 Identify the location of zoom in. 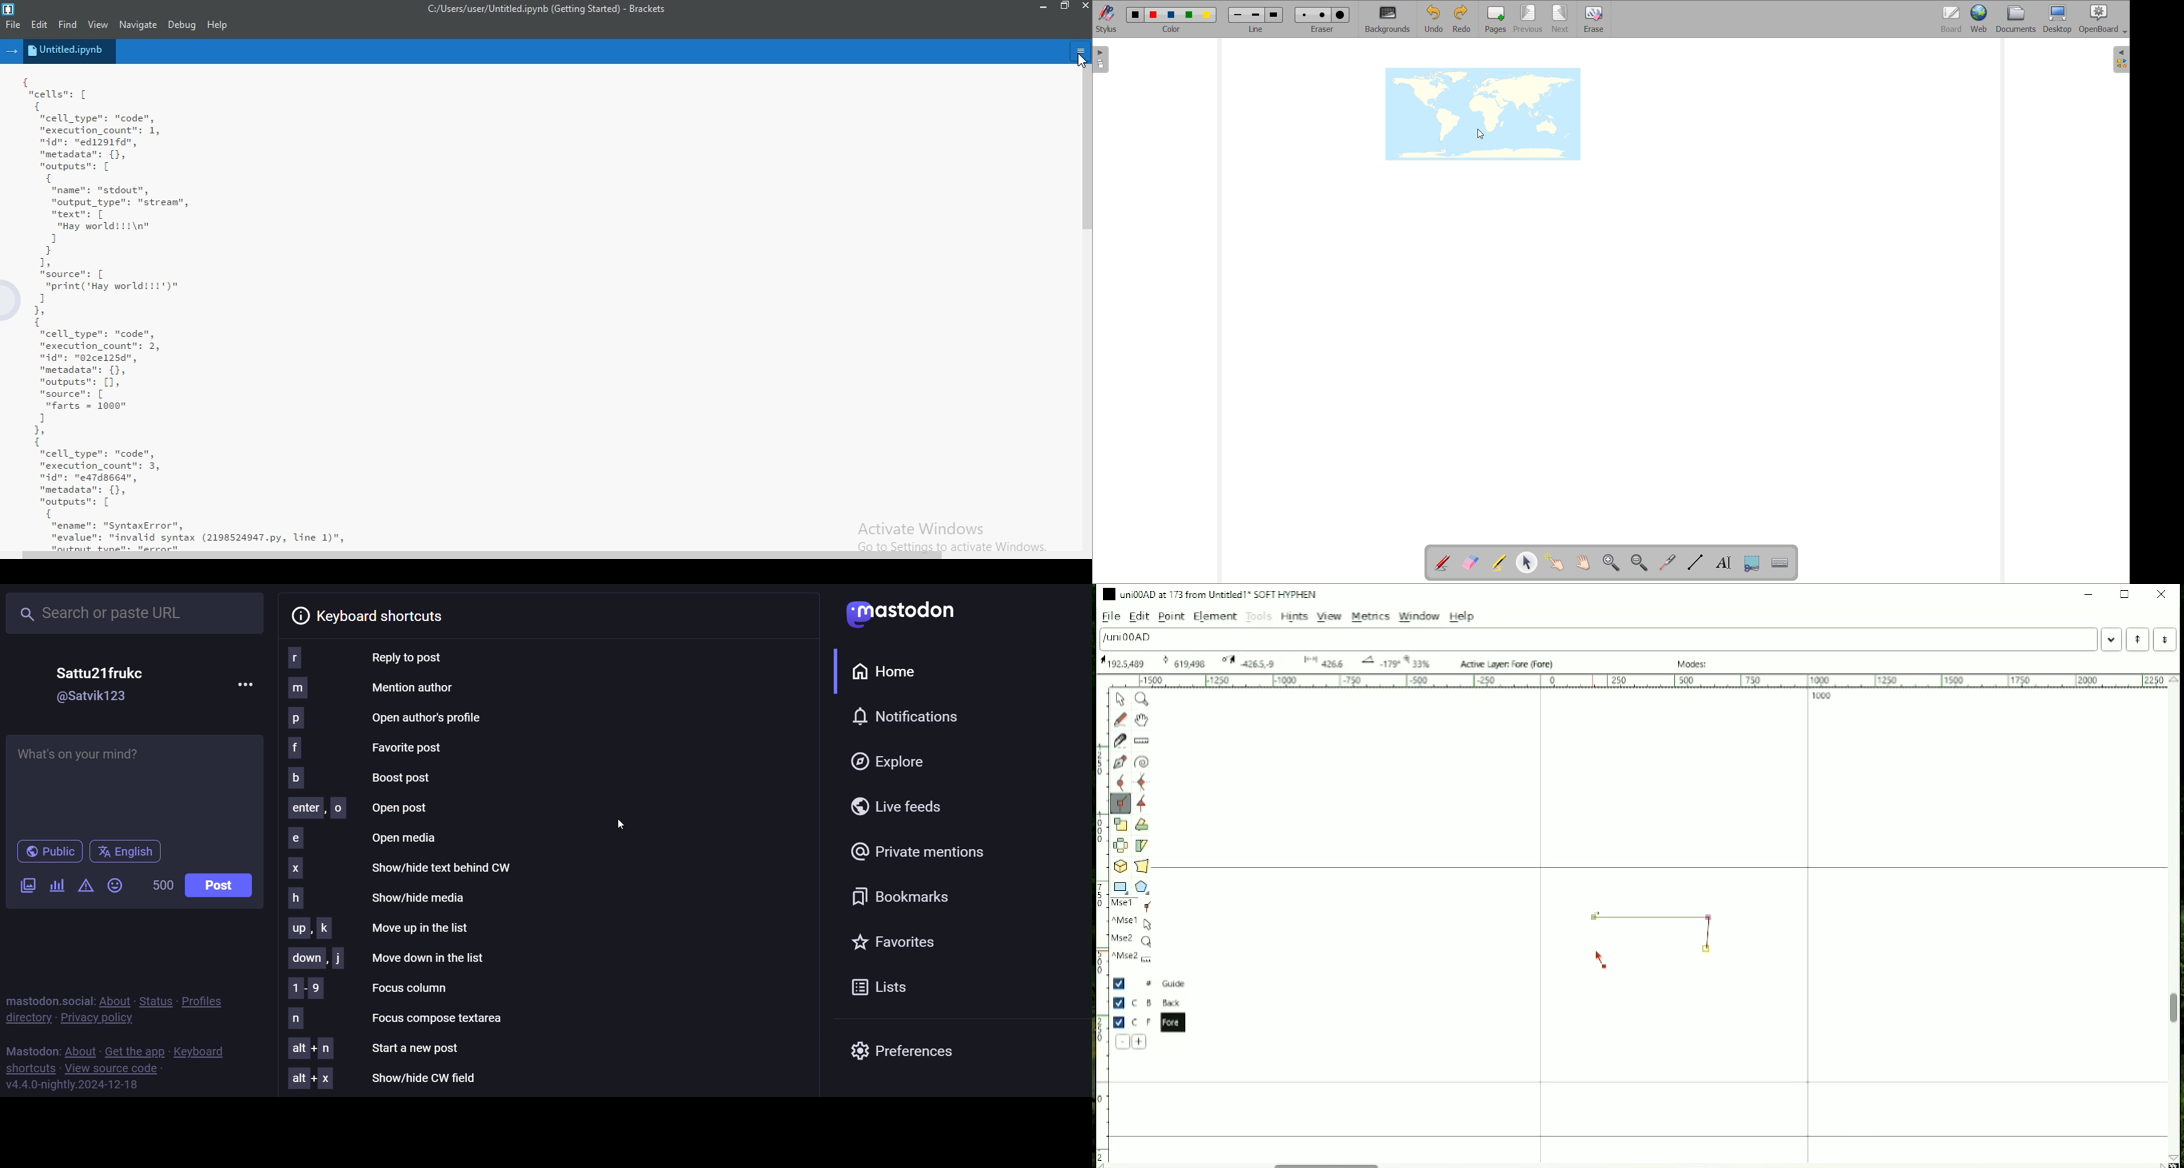
(1612, 563).